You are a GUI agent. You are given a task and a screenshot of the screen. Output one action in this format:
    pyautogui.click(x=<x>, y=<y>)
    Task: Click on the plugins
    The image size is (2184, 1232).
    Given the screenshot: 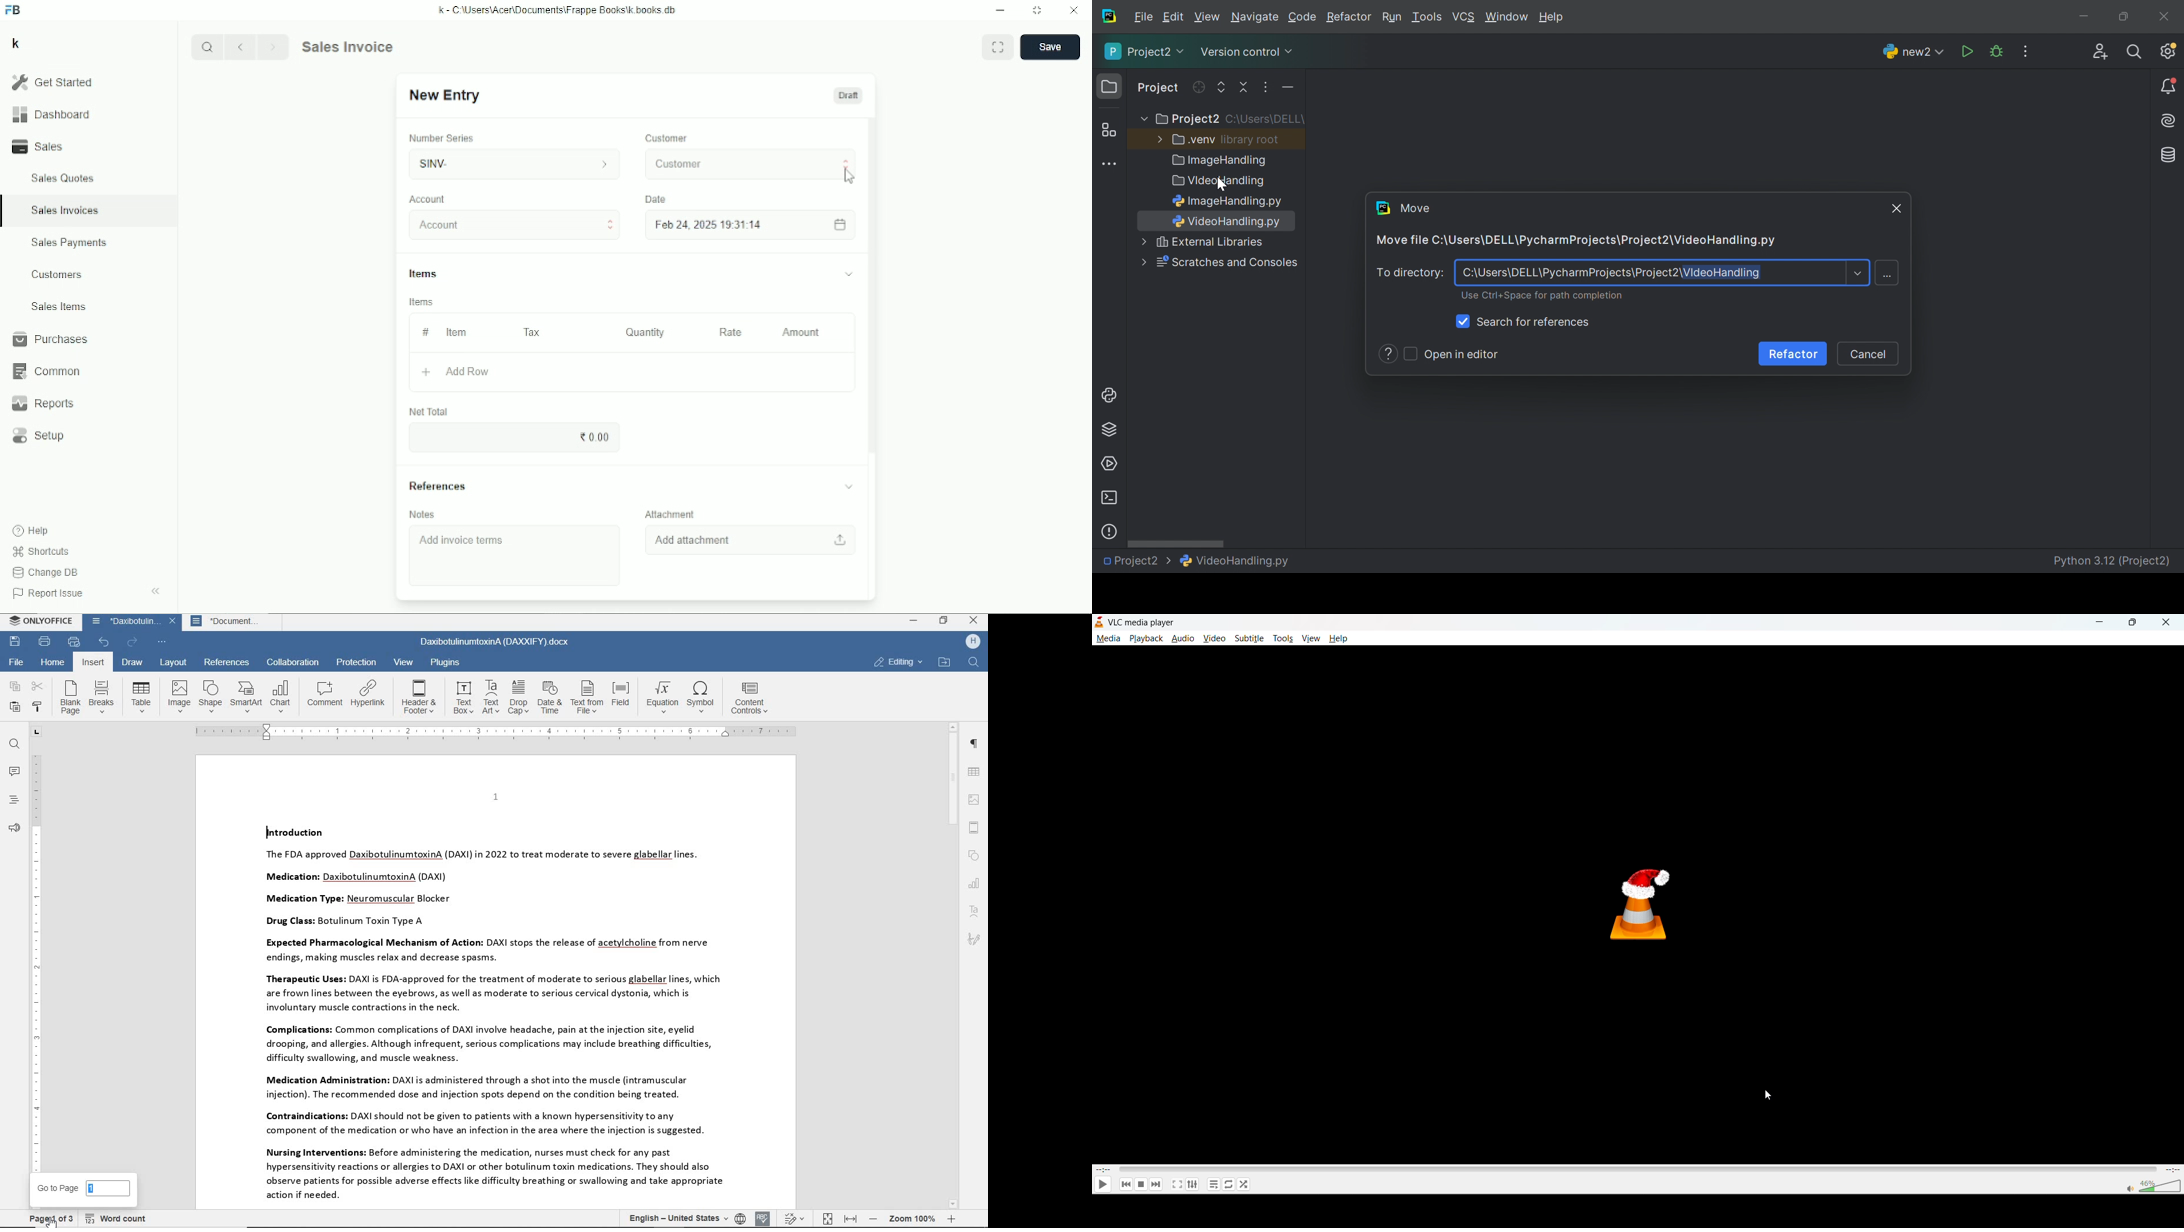 What is the action you would take?
    pyautogui.click(x=448, y=662)
    